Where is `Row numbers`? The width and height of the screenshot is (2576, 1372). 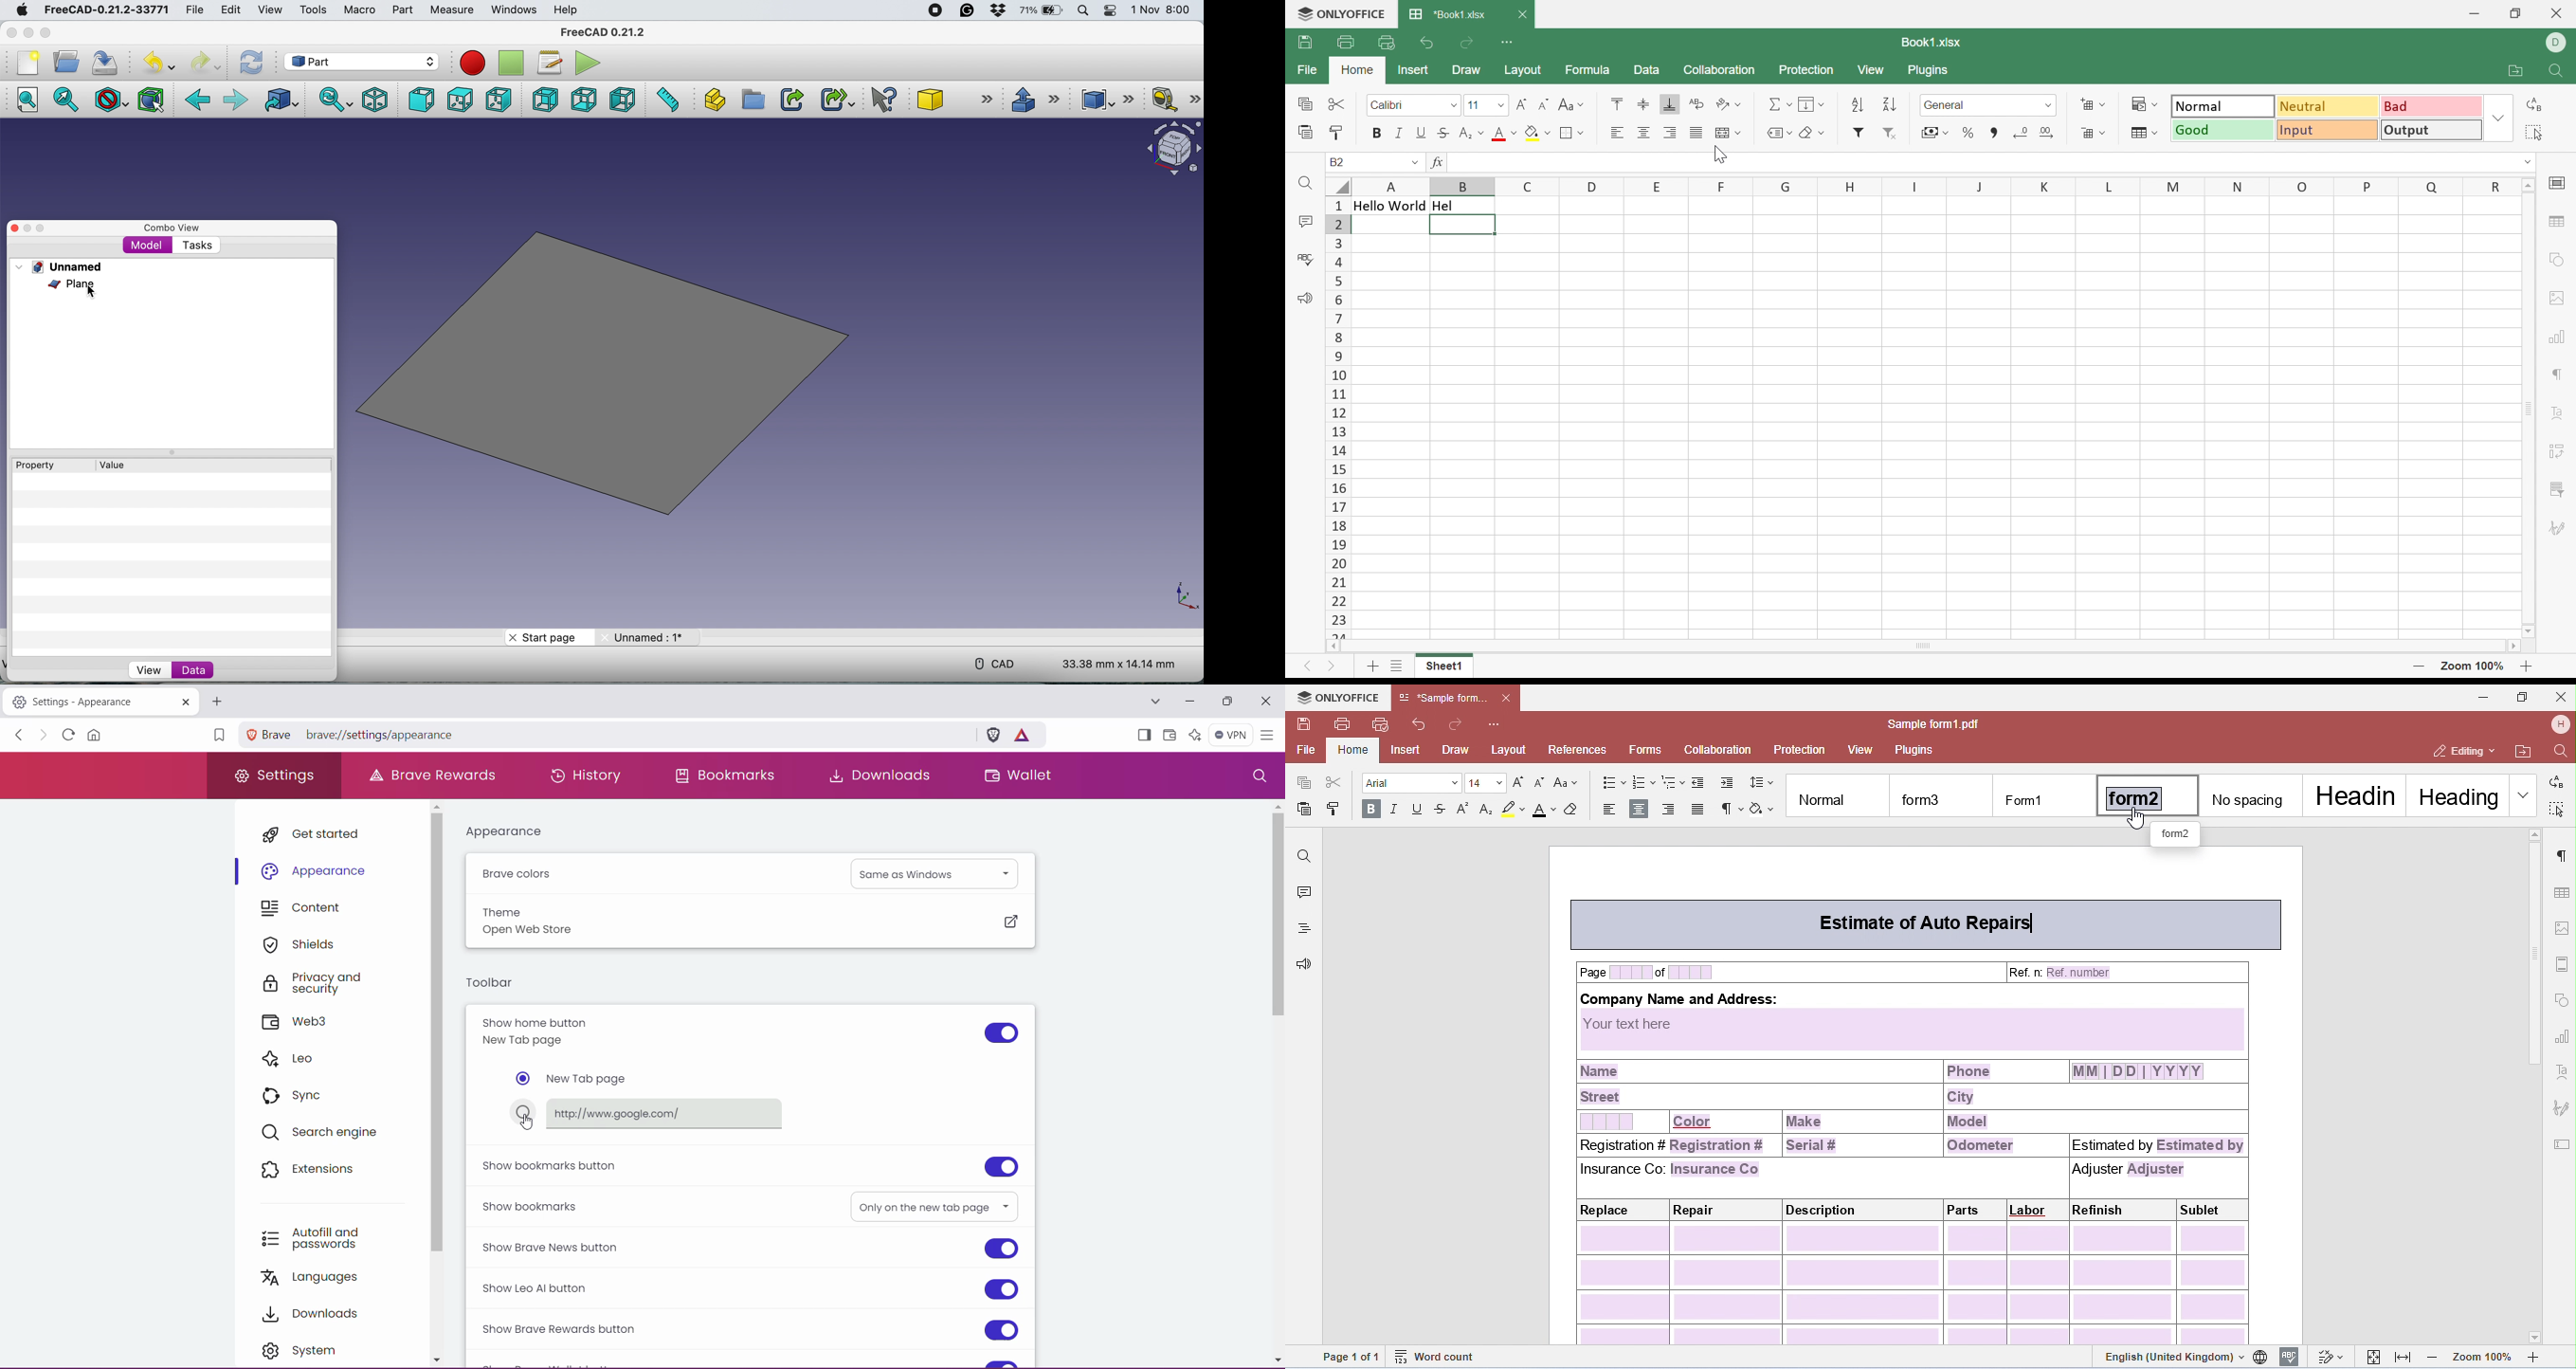 Row numbers is located at coordinates (1338, 416).